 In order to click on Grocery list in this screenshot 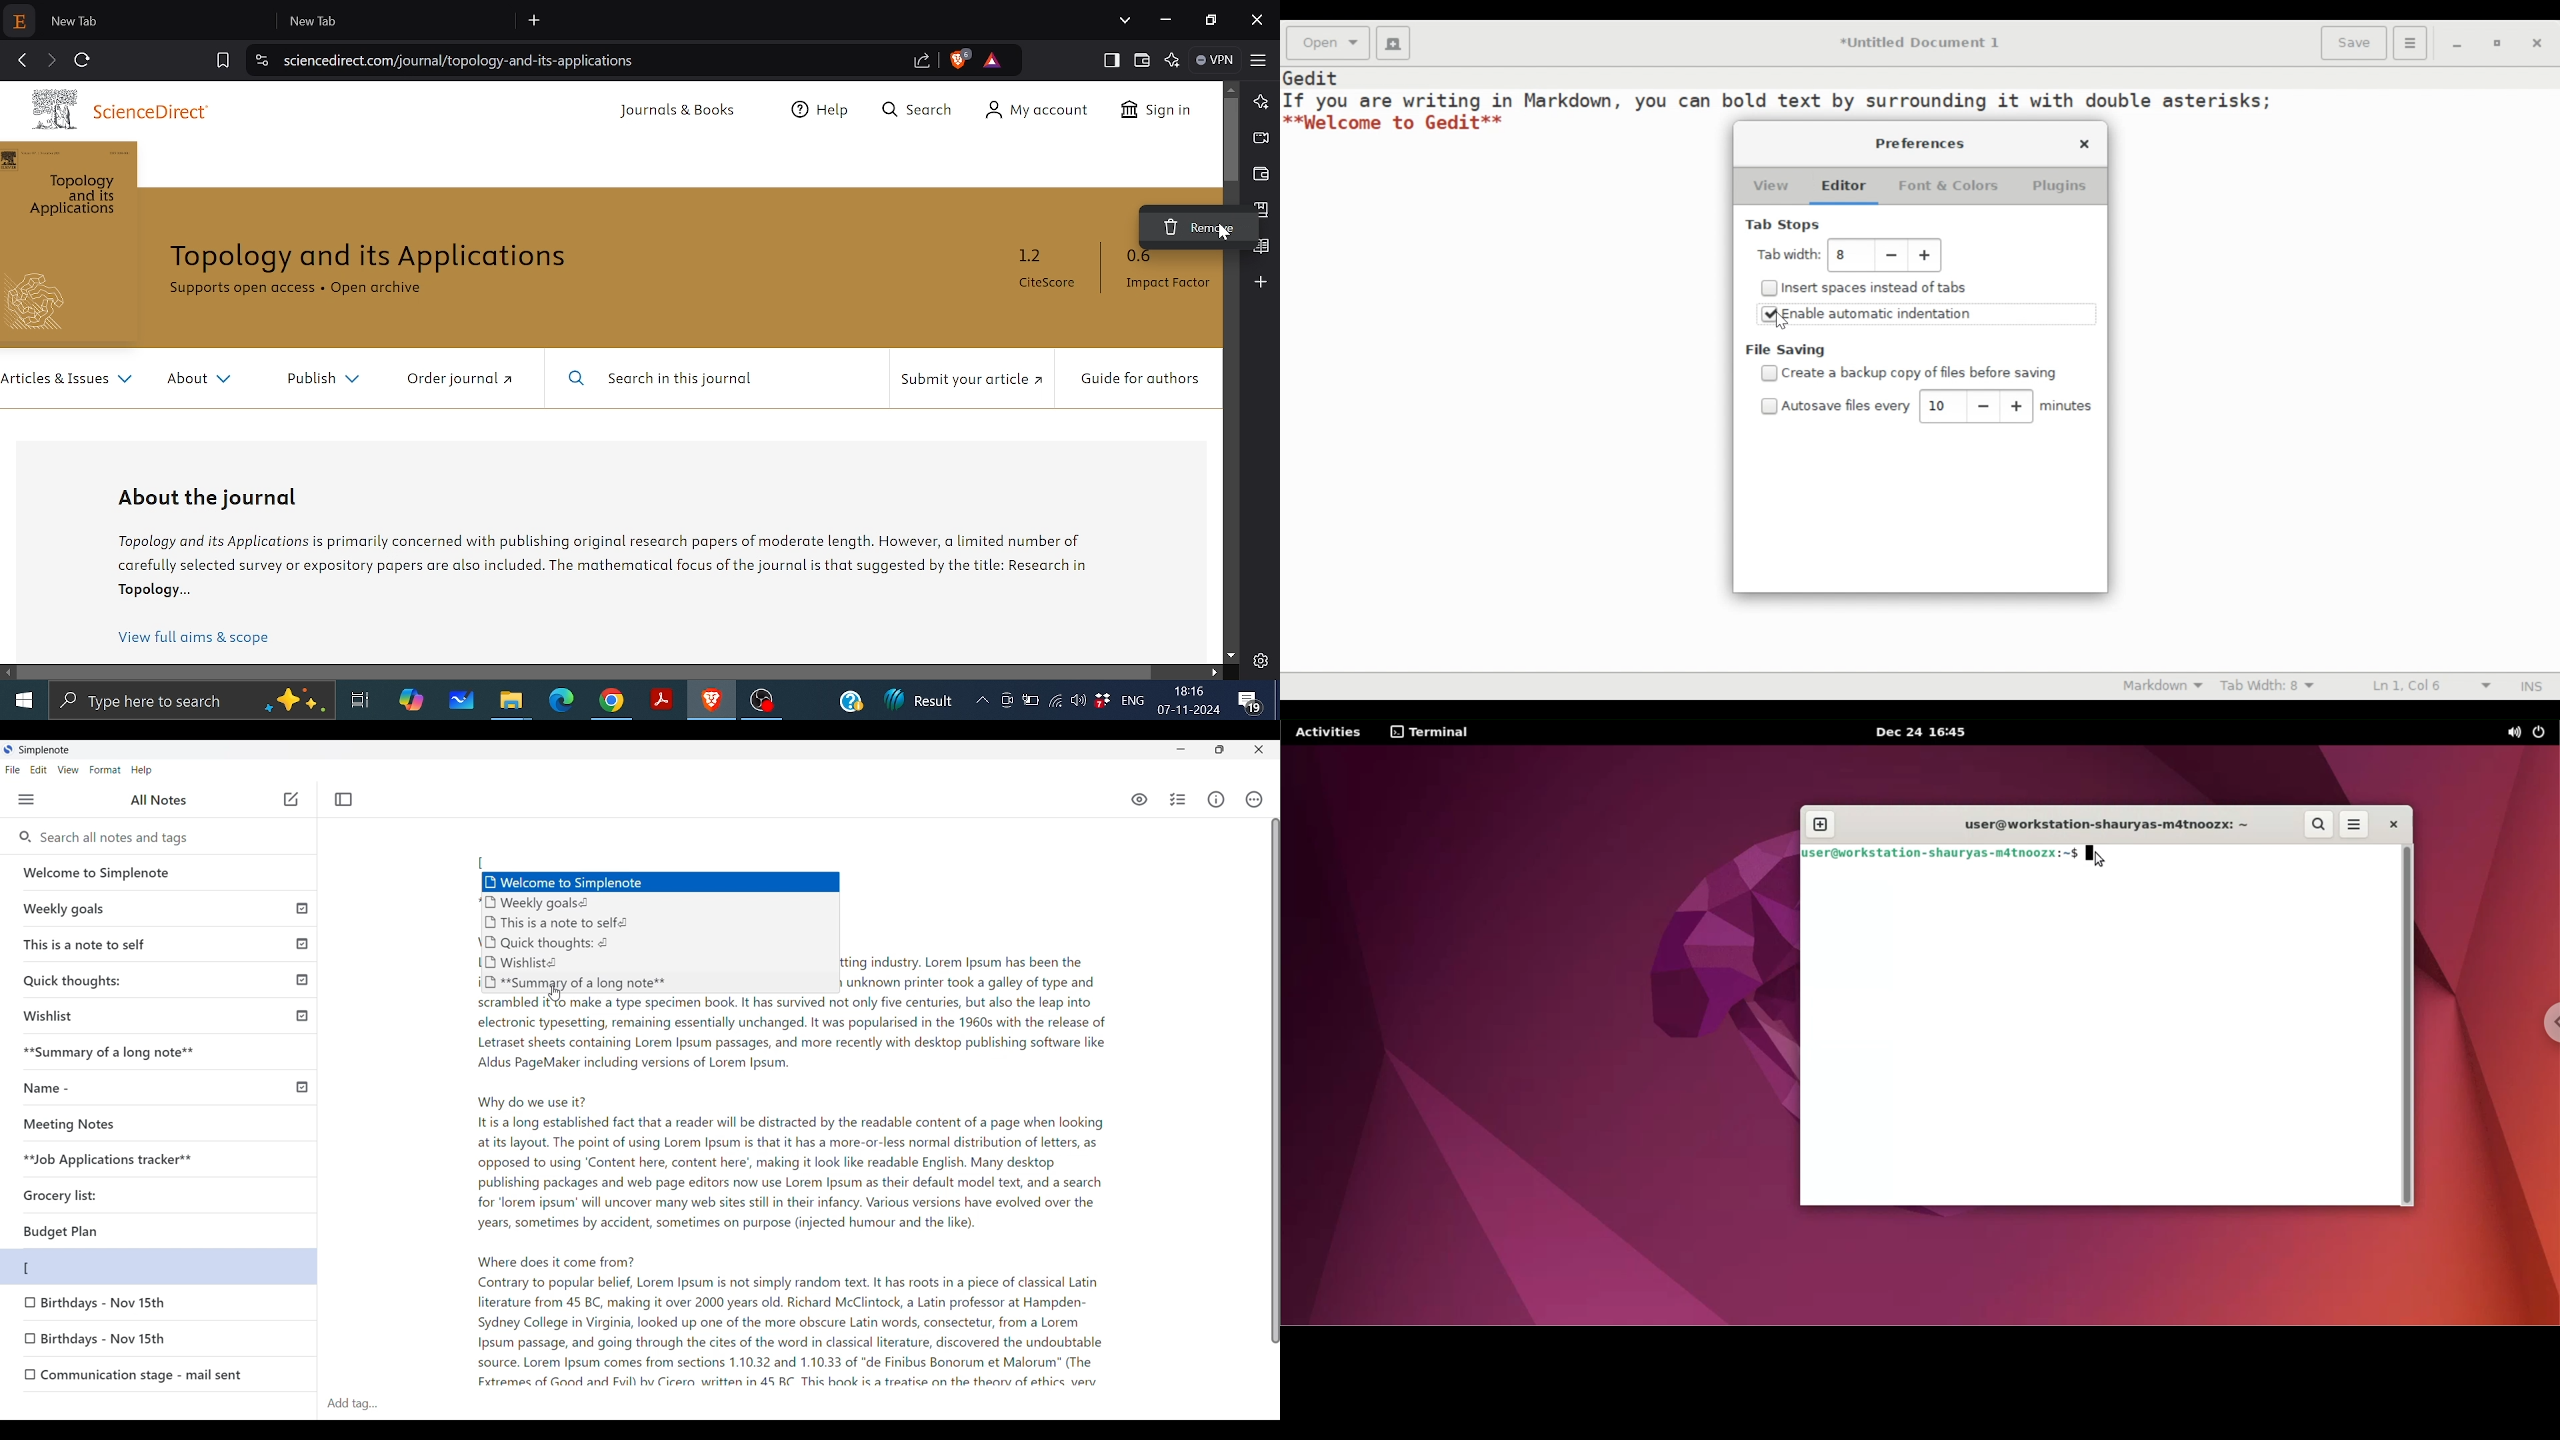, I will do `click(81, 1191)`.